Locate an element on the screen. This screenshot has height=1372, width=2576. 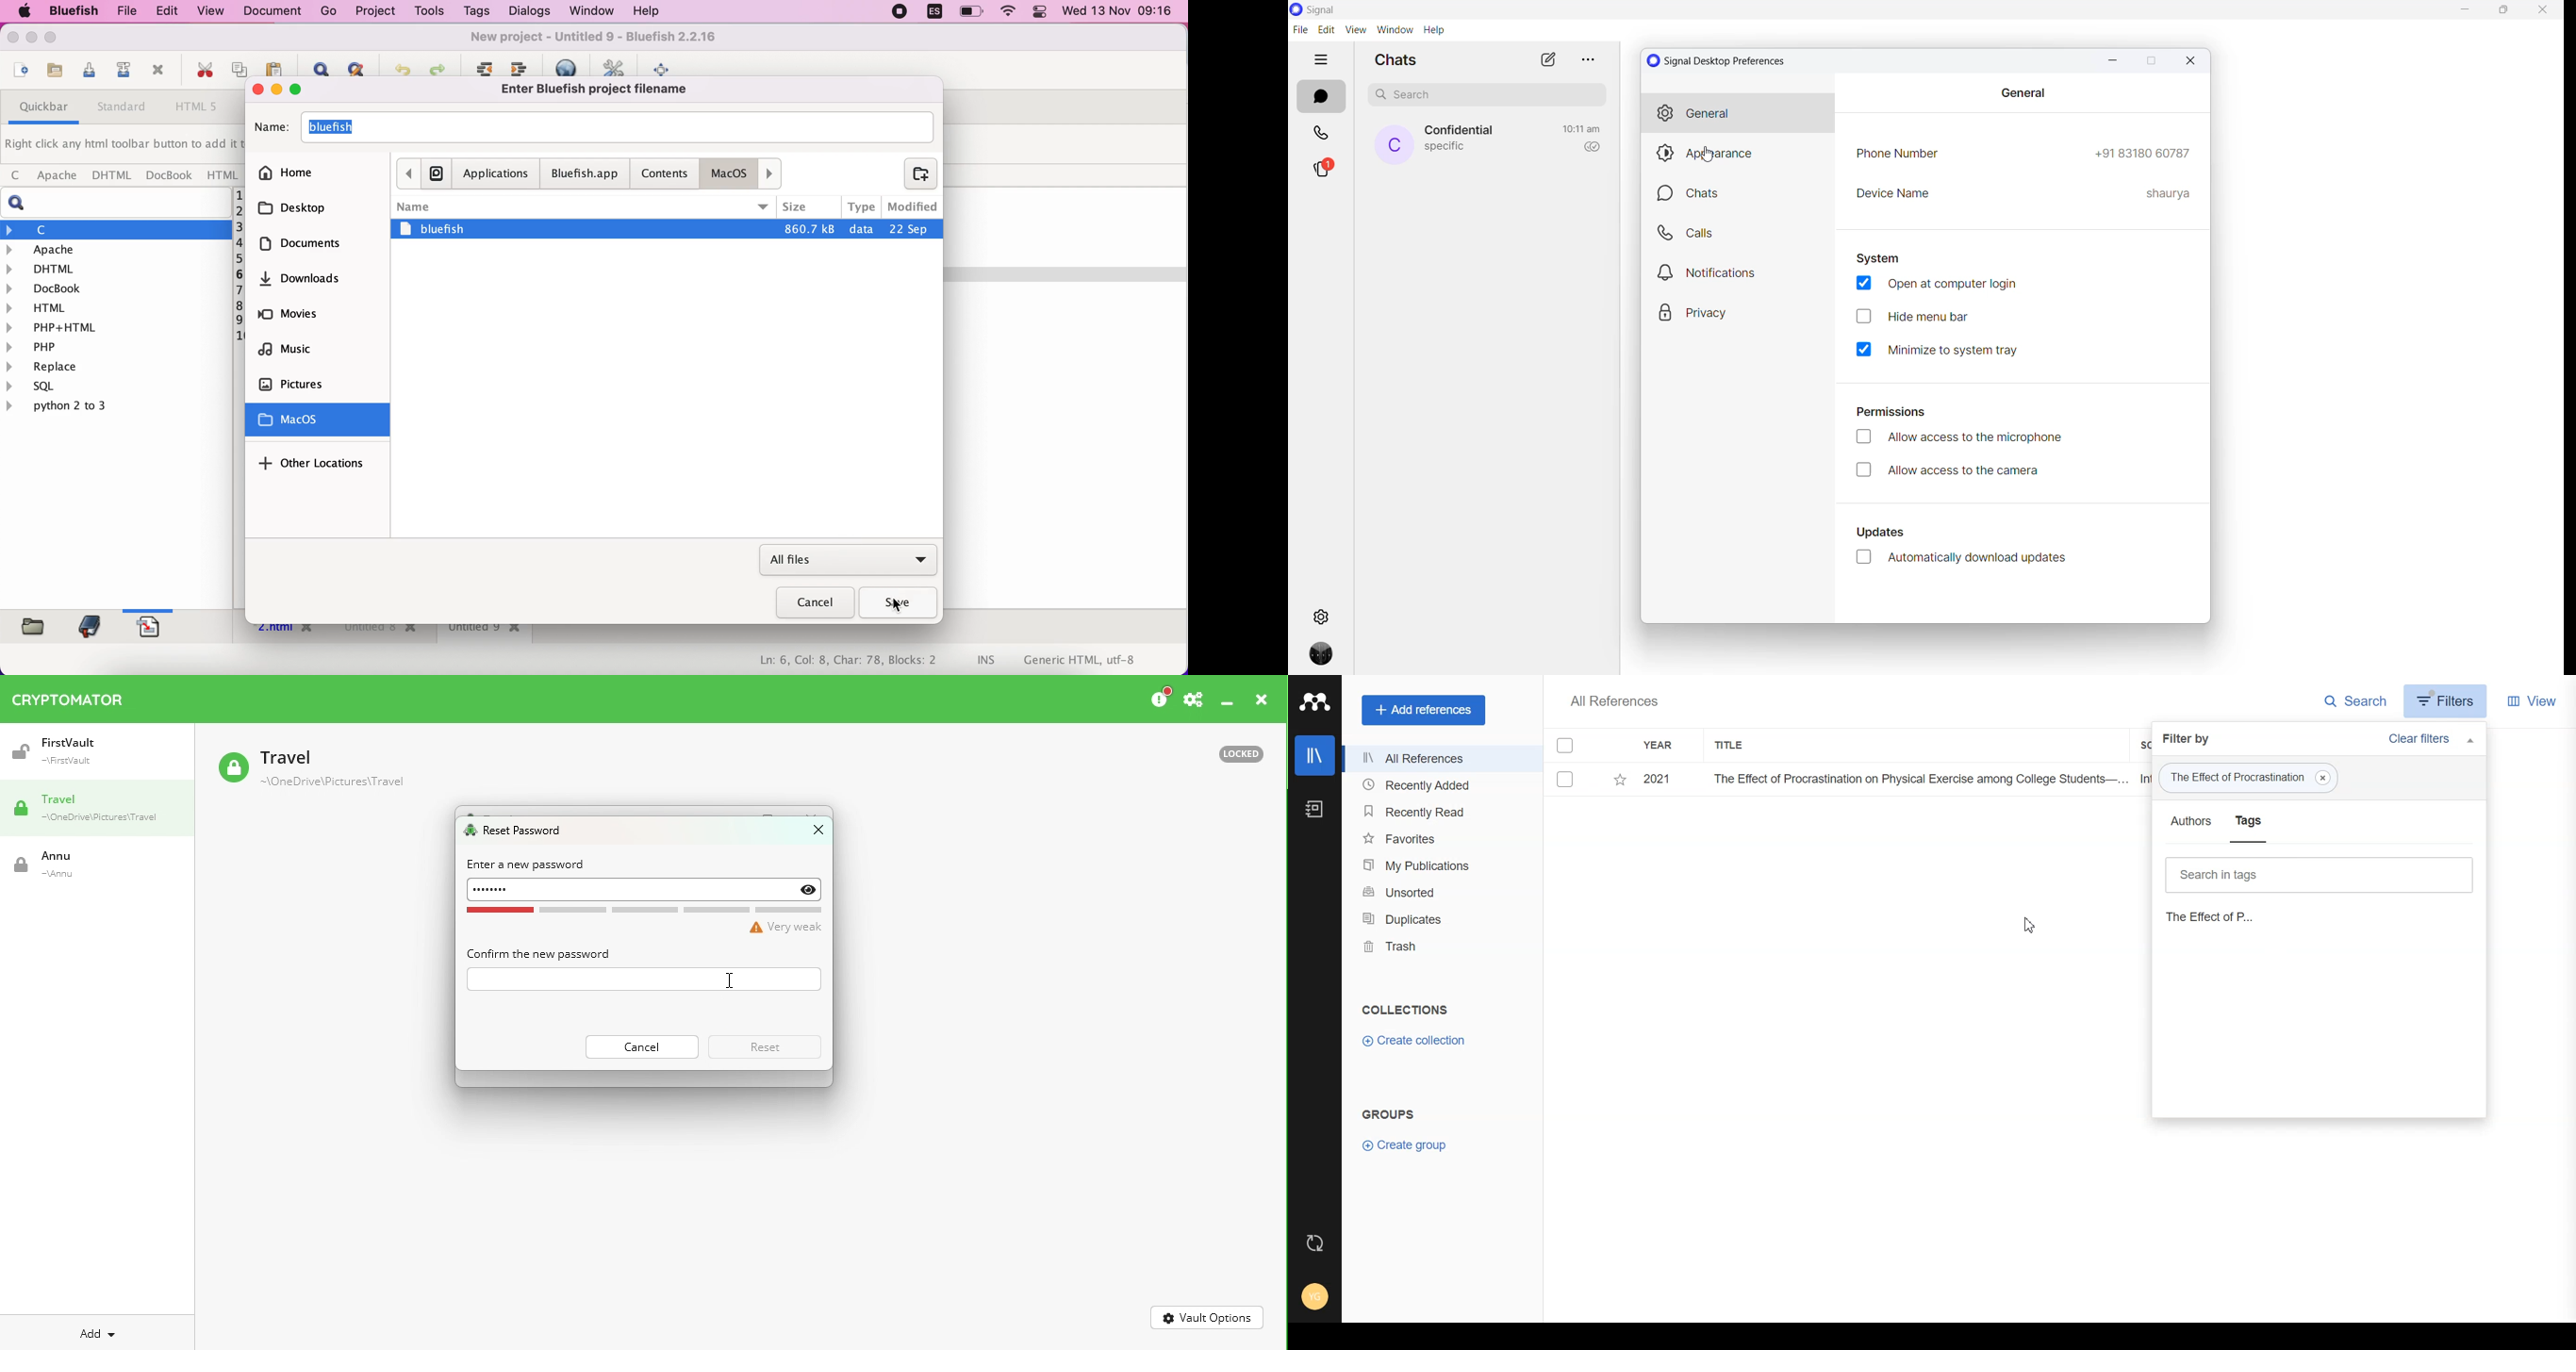
Text is located at coordinates (1407, 1010).